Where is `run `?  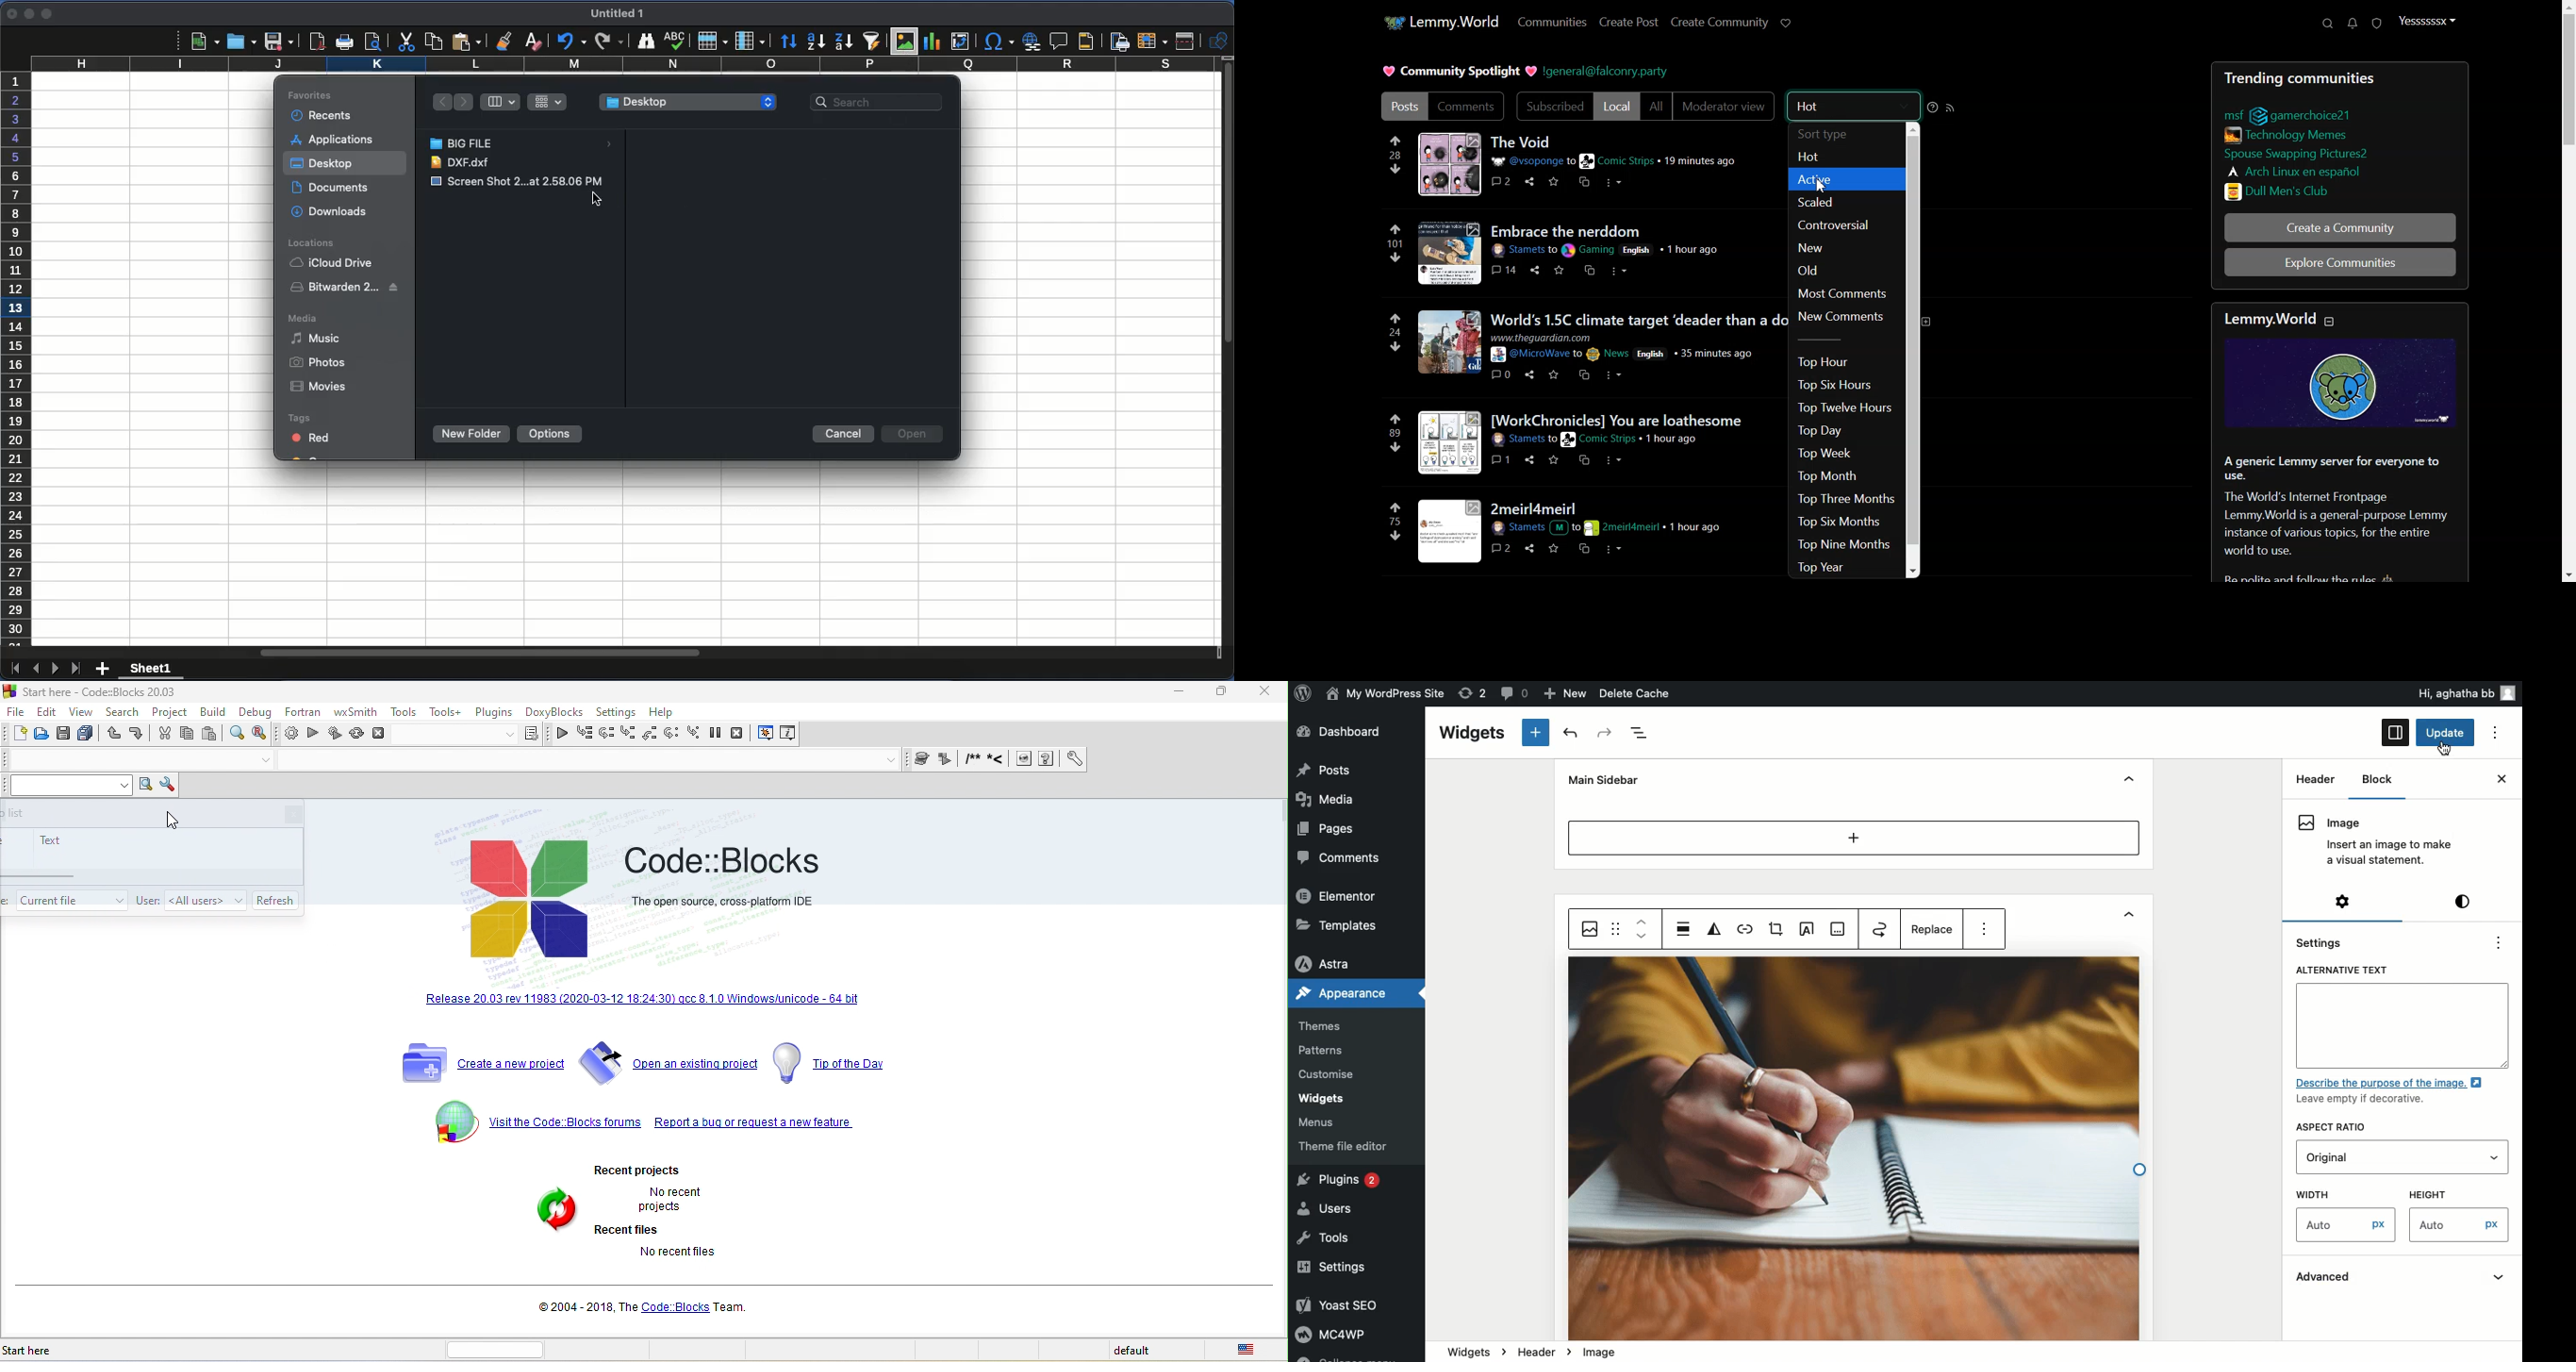
run  is located at coordinates (313, 735).